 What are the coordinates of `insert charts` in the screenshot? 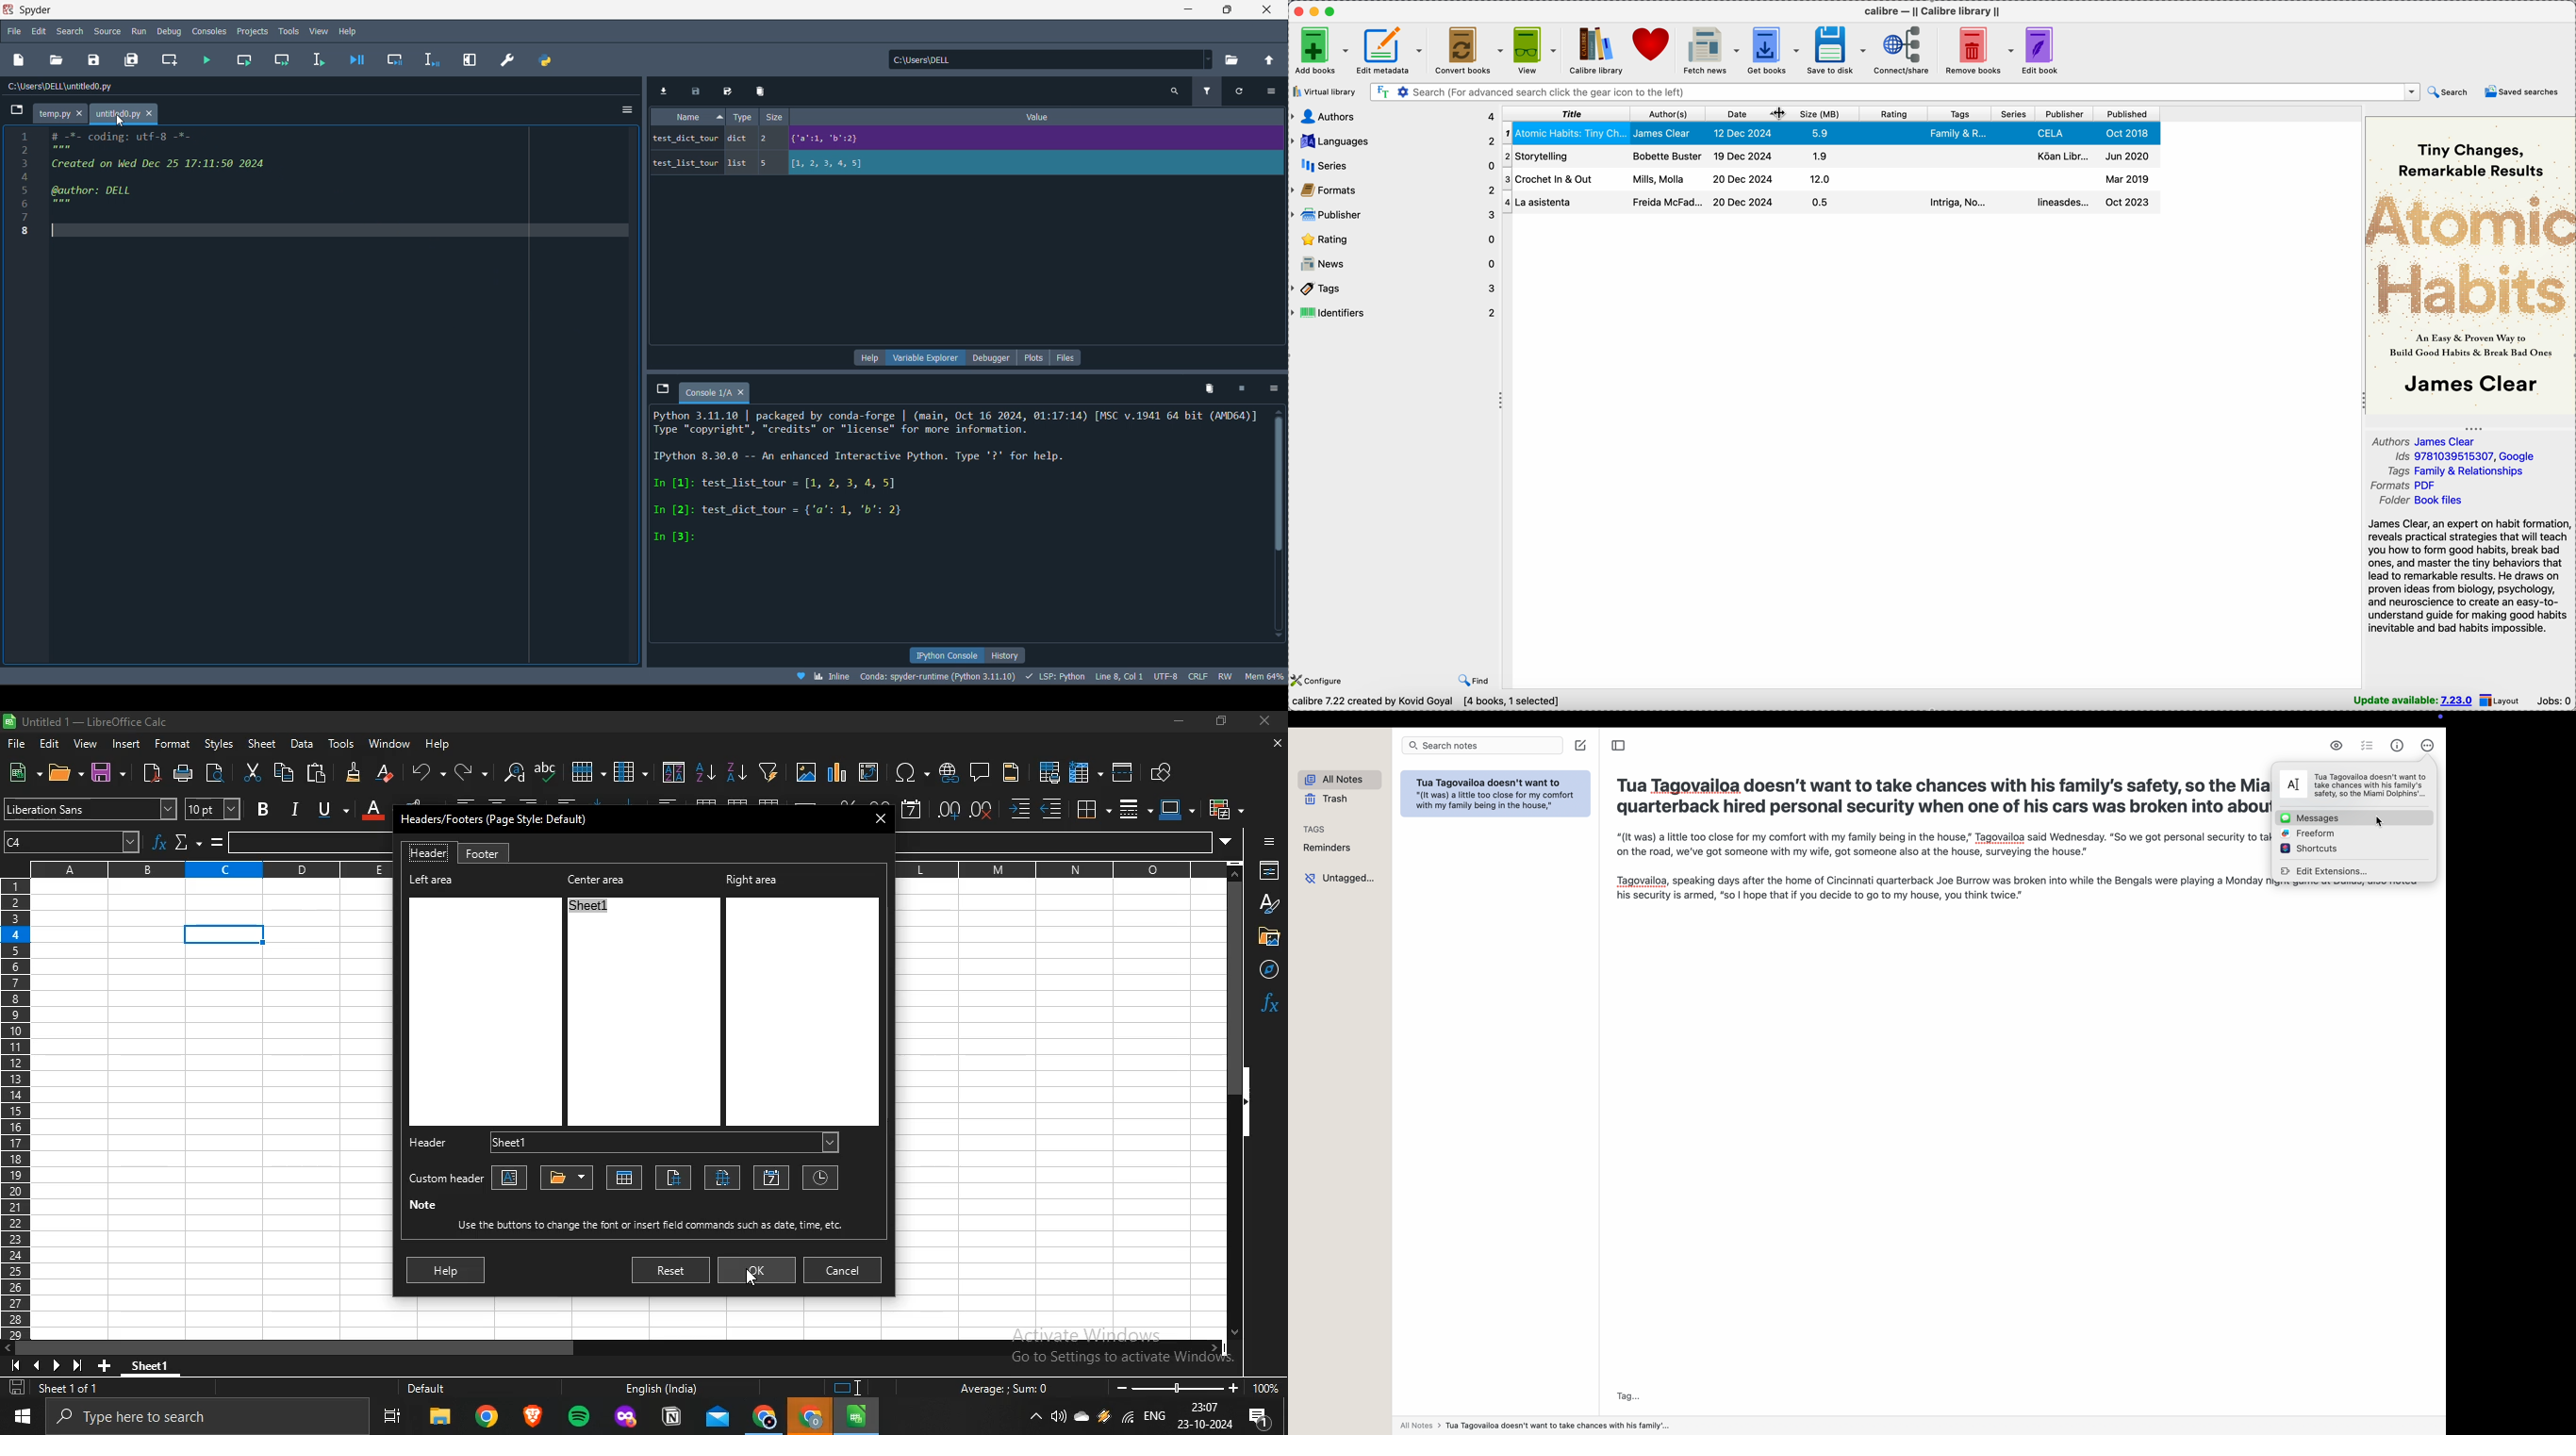 It's located at (837, 772).